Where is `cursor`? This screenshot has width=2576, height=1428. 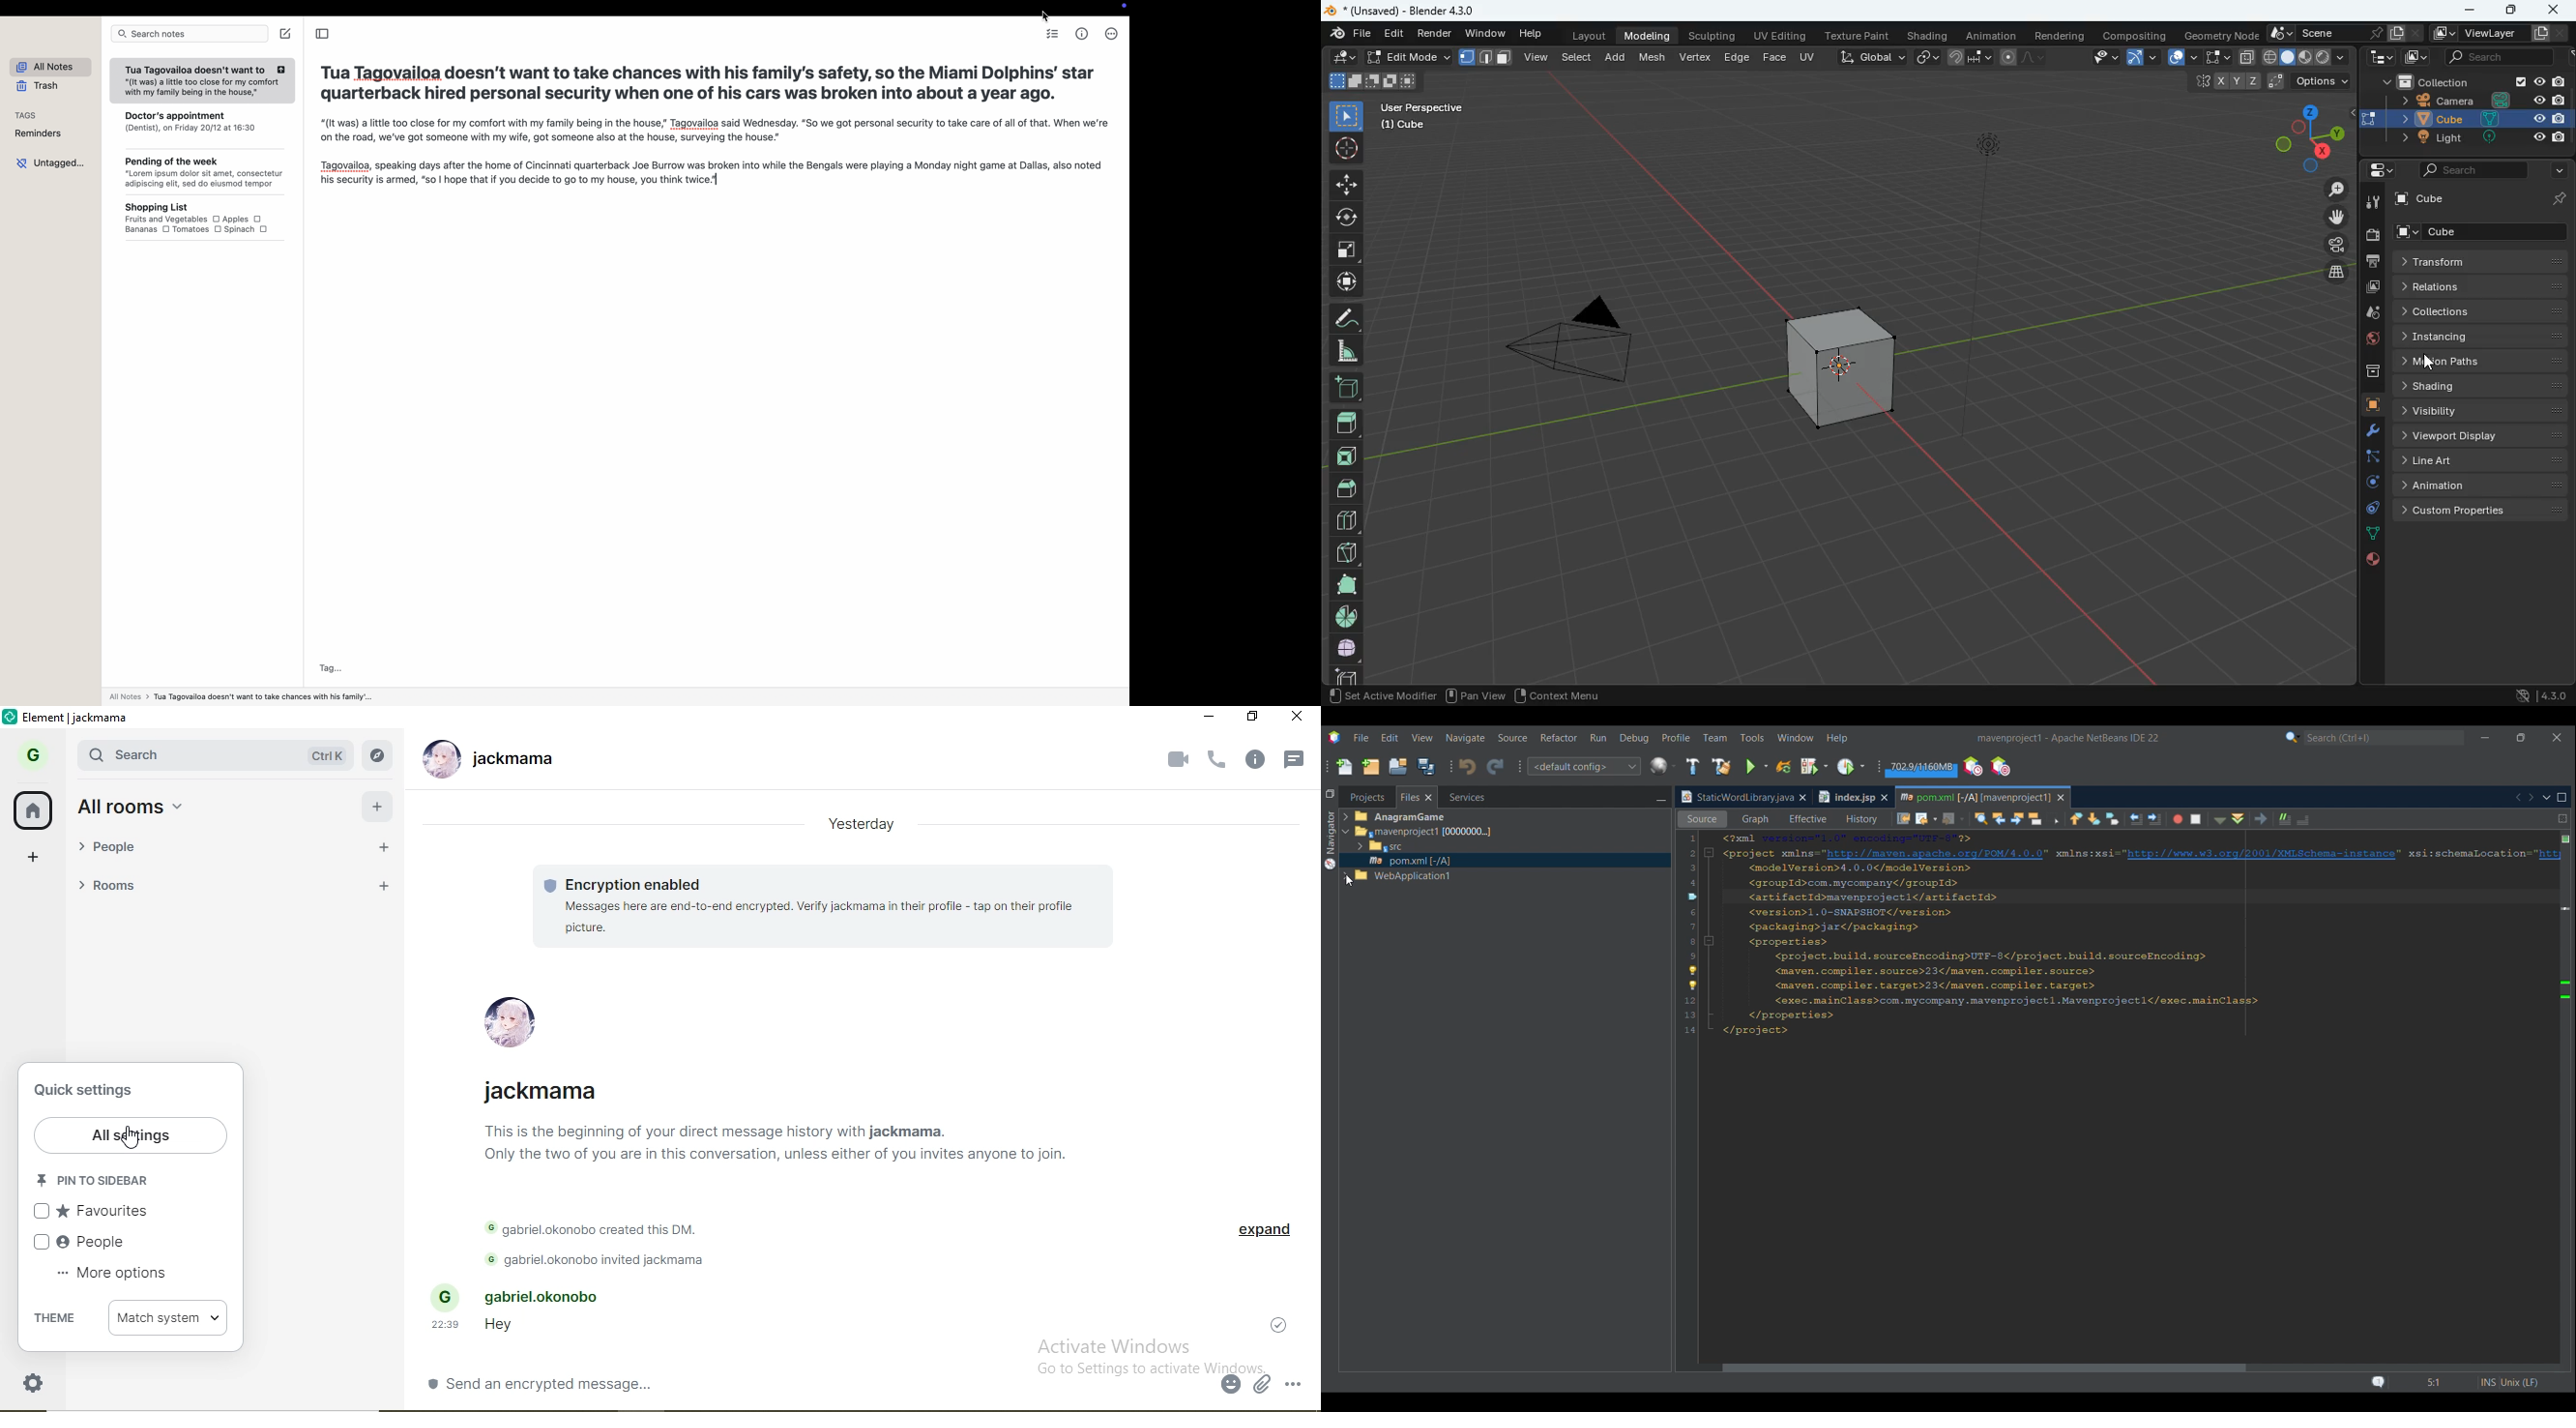 cursor is located at coordinates (2426, 365).